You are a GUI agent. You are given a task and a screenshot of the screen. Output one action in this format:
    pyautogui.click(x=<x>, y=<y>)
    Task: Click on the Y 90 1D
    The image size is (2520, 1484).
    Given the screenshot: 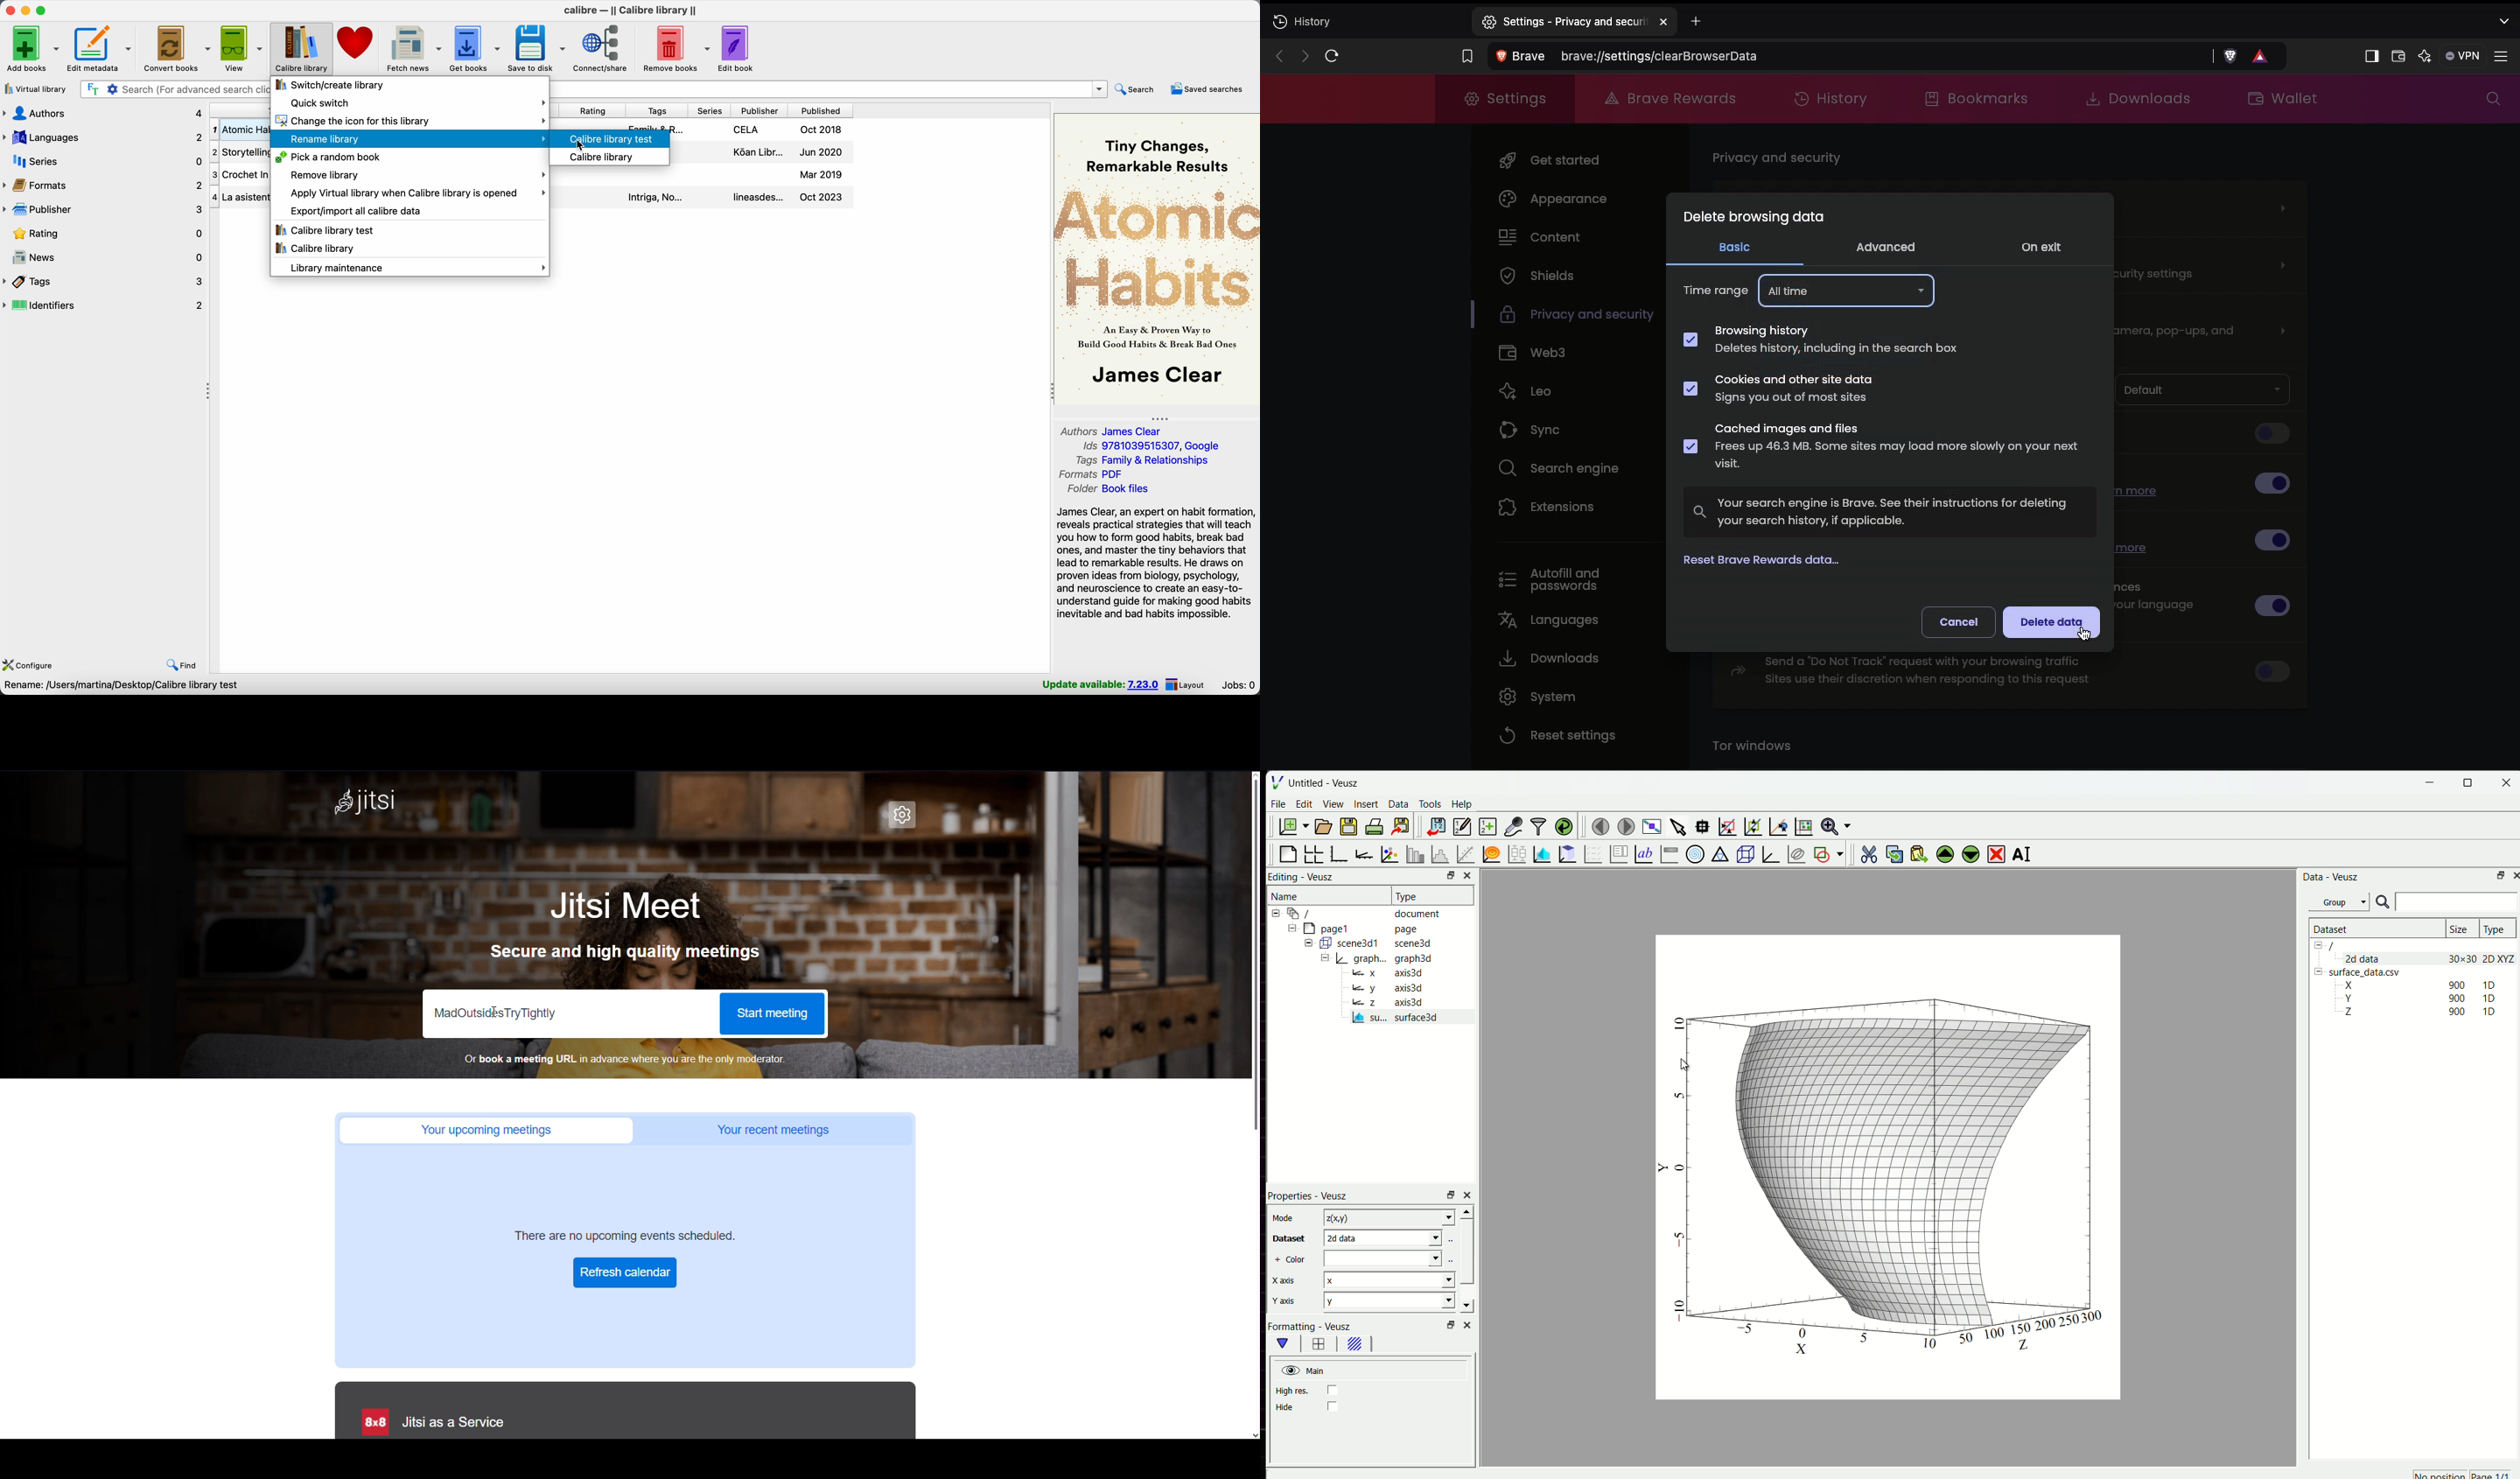 What is the action you would take?
    pyautogui.click(x=2416, y=998)
    